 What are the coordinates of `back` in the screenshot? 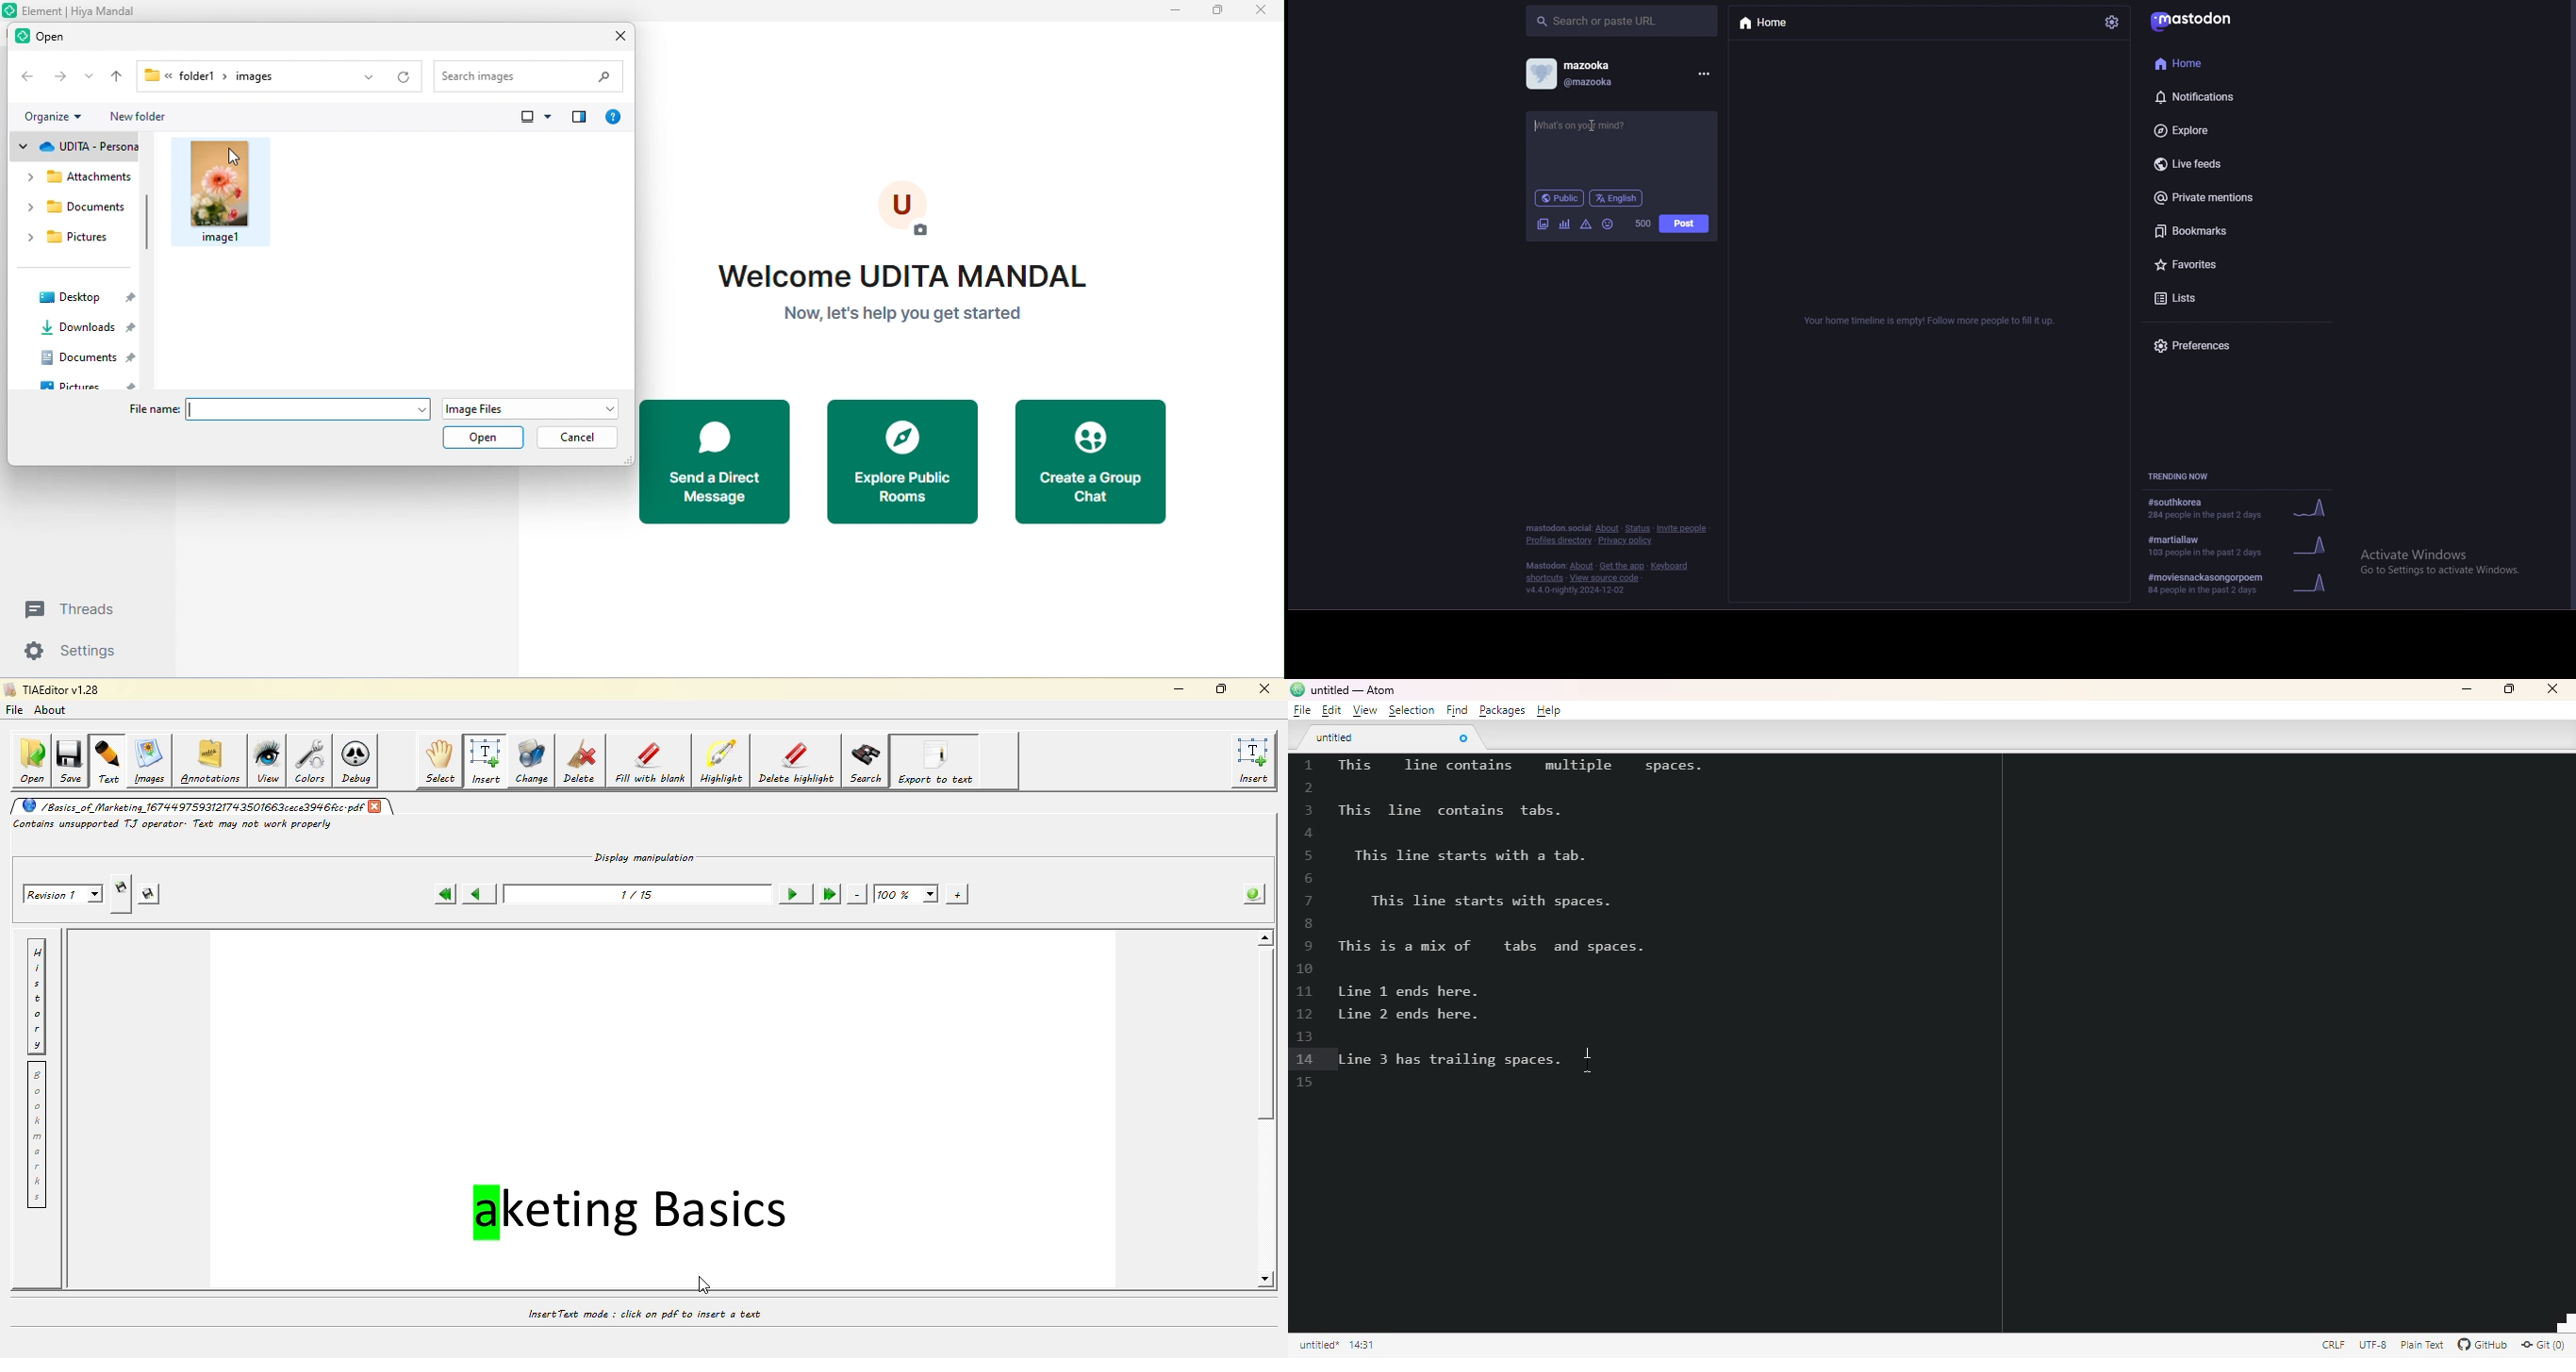 It's located at (24, 77).